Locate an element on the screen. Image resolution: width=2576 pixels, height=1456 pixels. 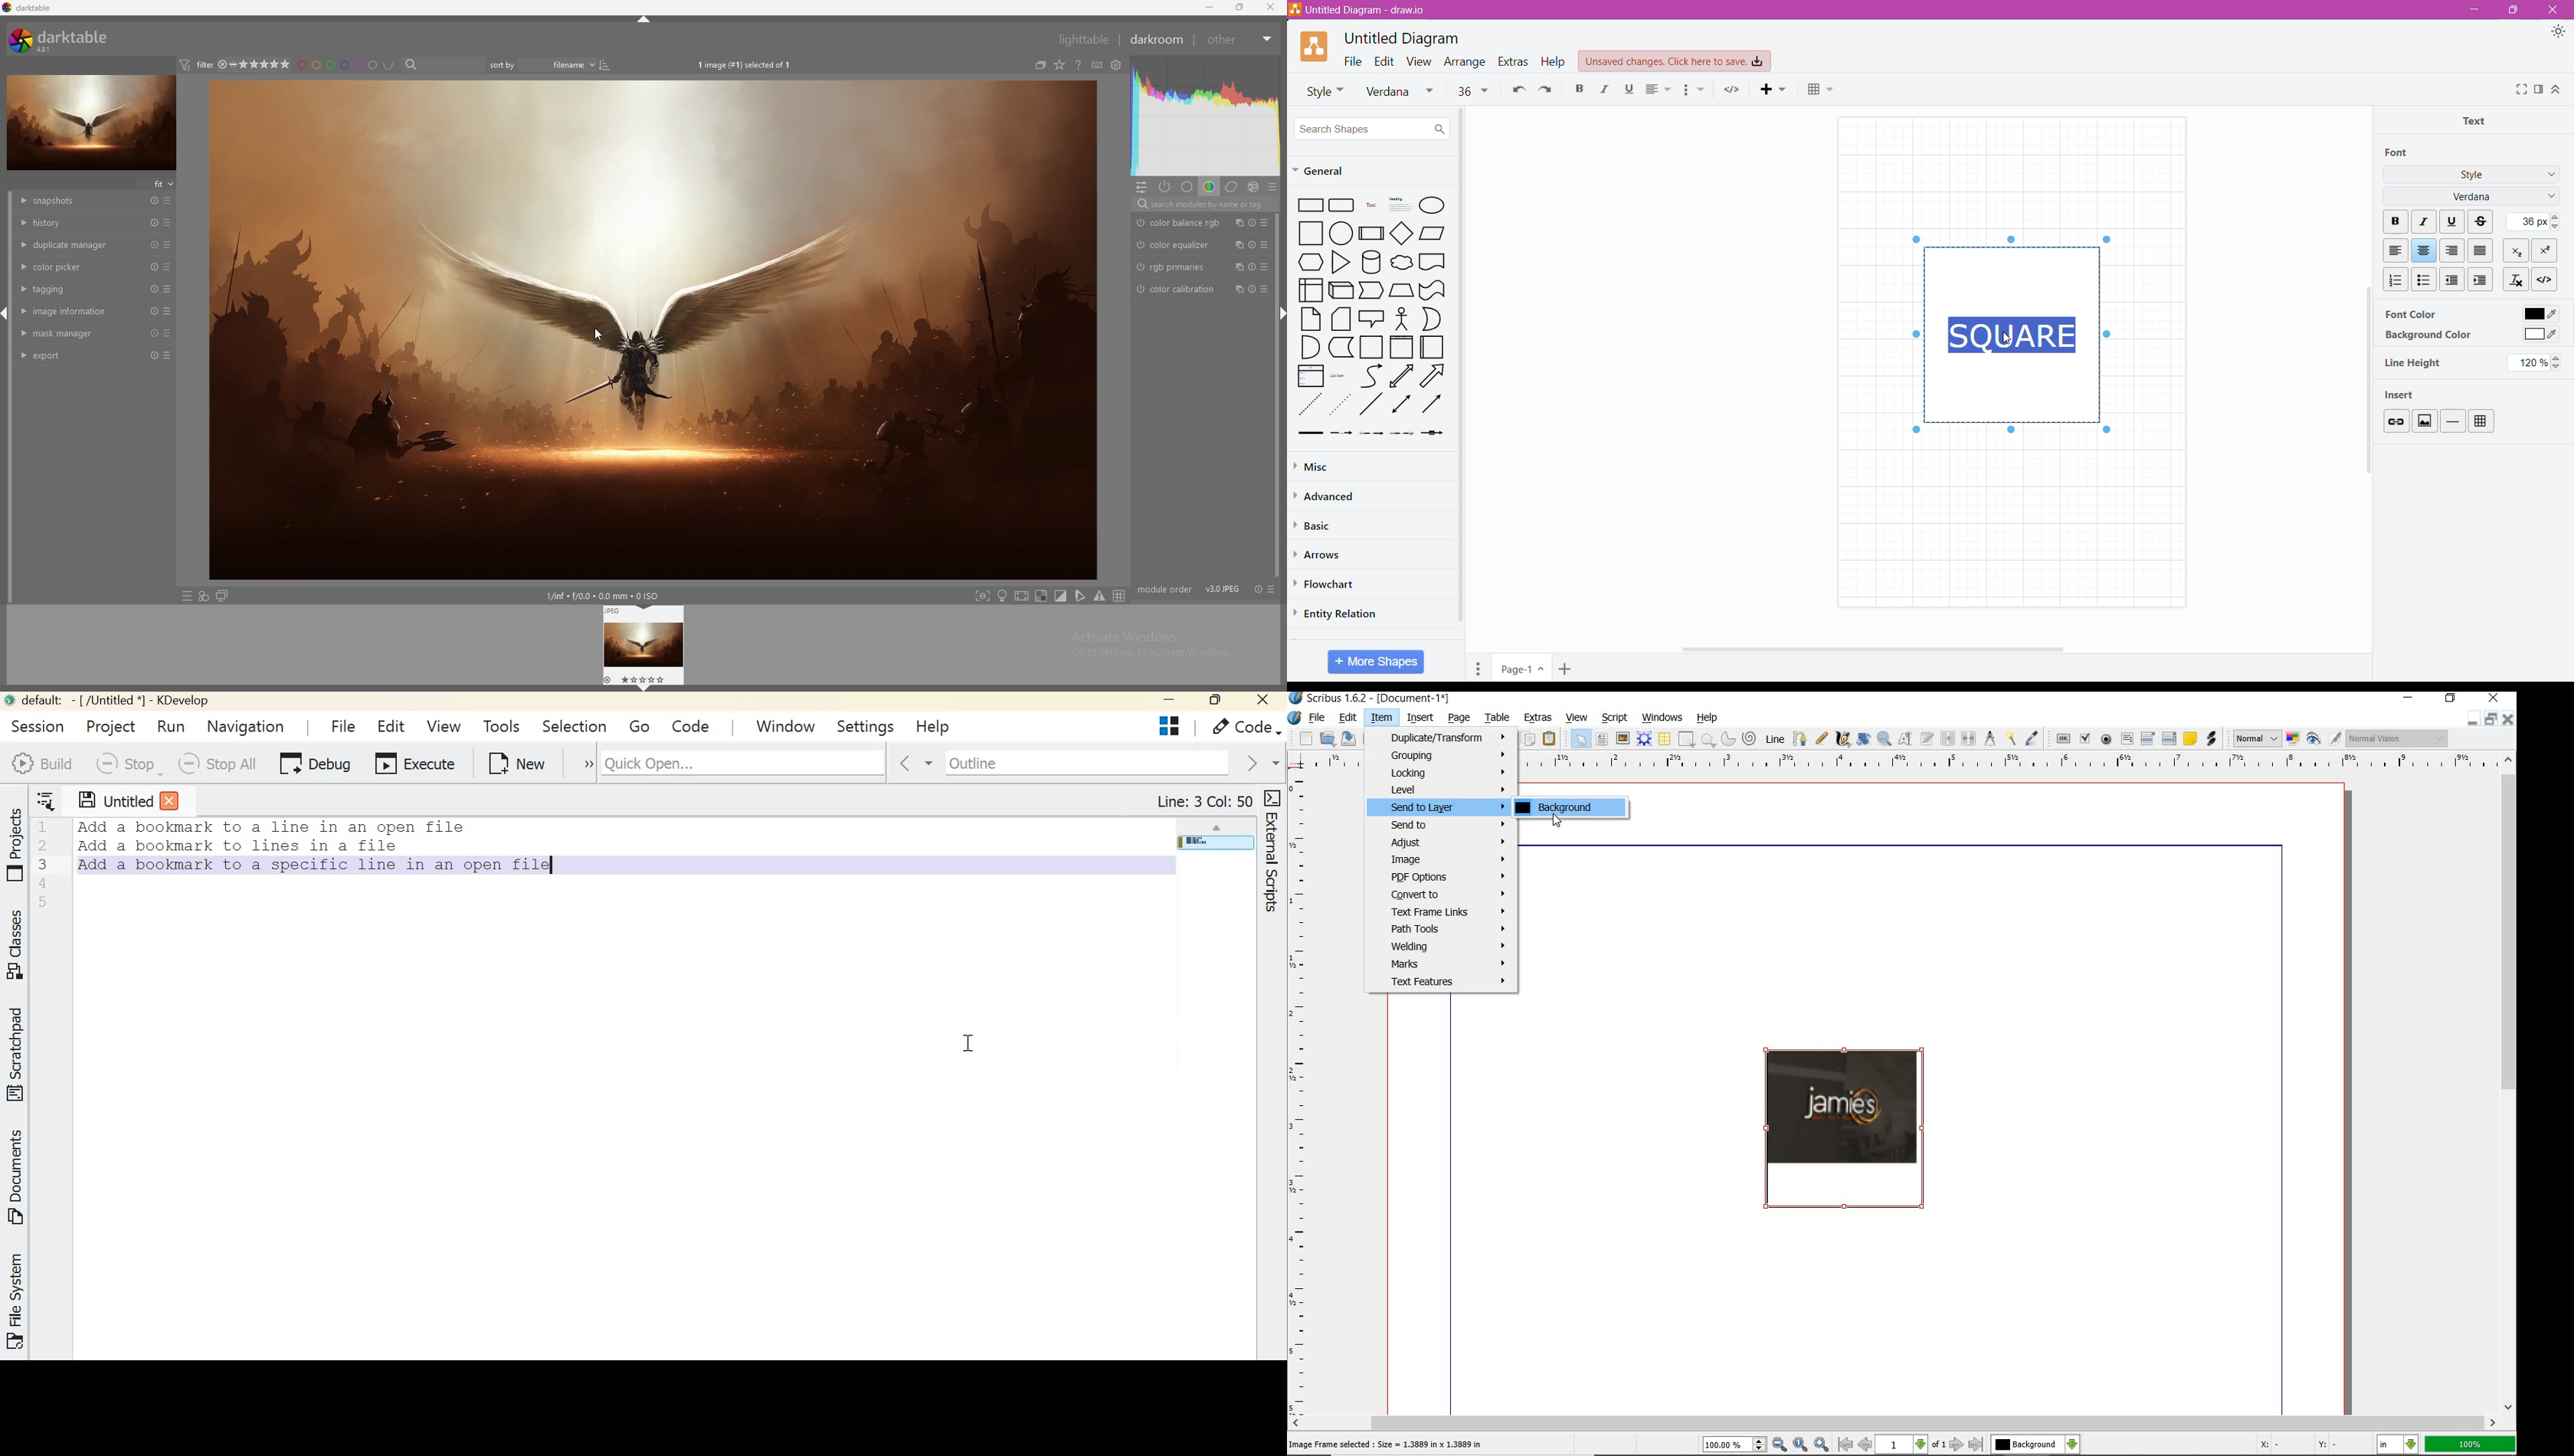
Insert is located at coordinates (2406, 394).